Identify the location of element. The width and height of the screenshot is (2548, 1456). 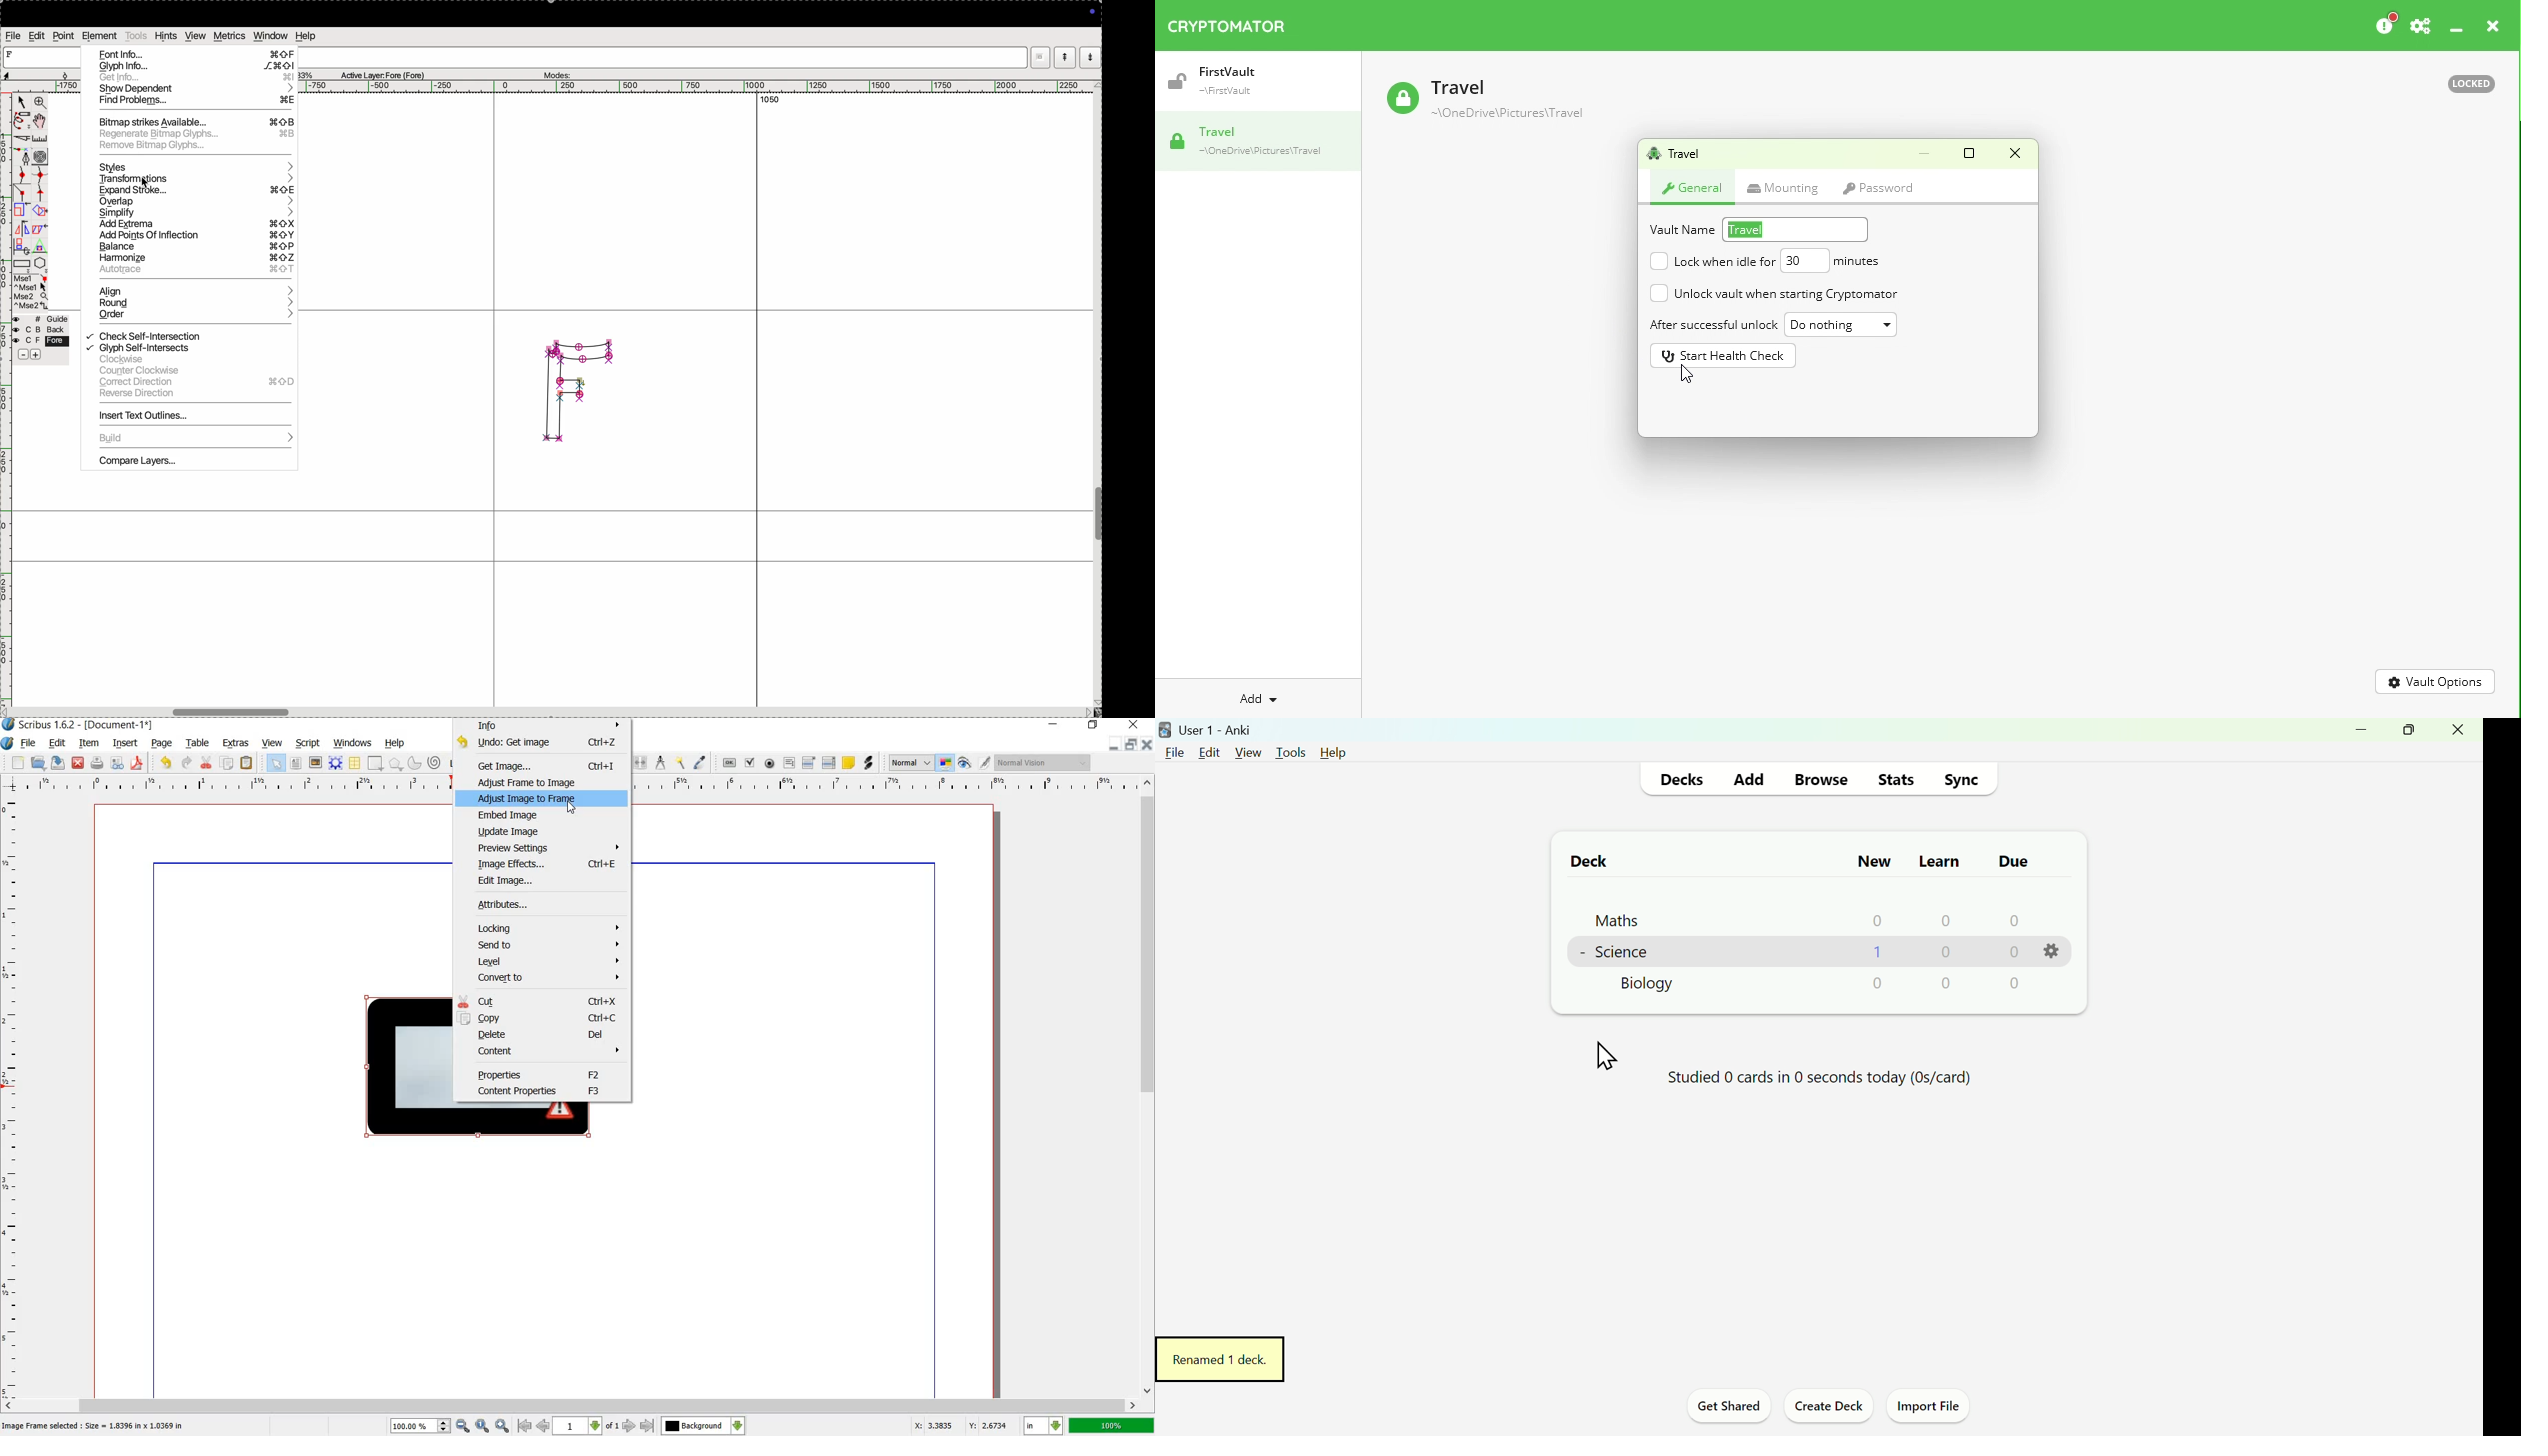
(99, 36).